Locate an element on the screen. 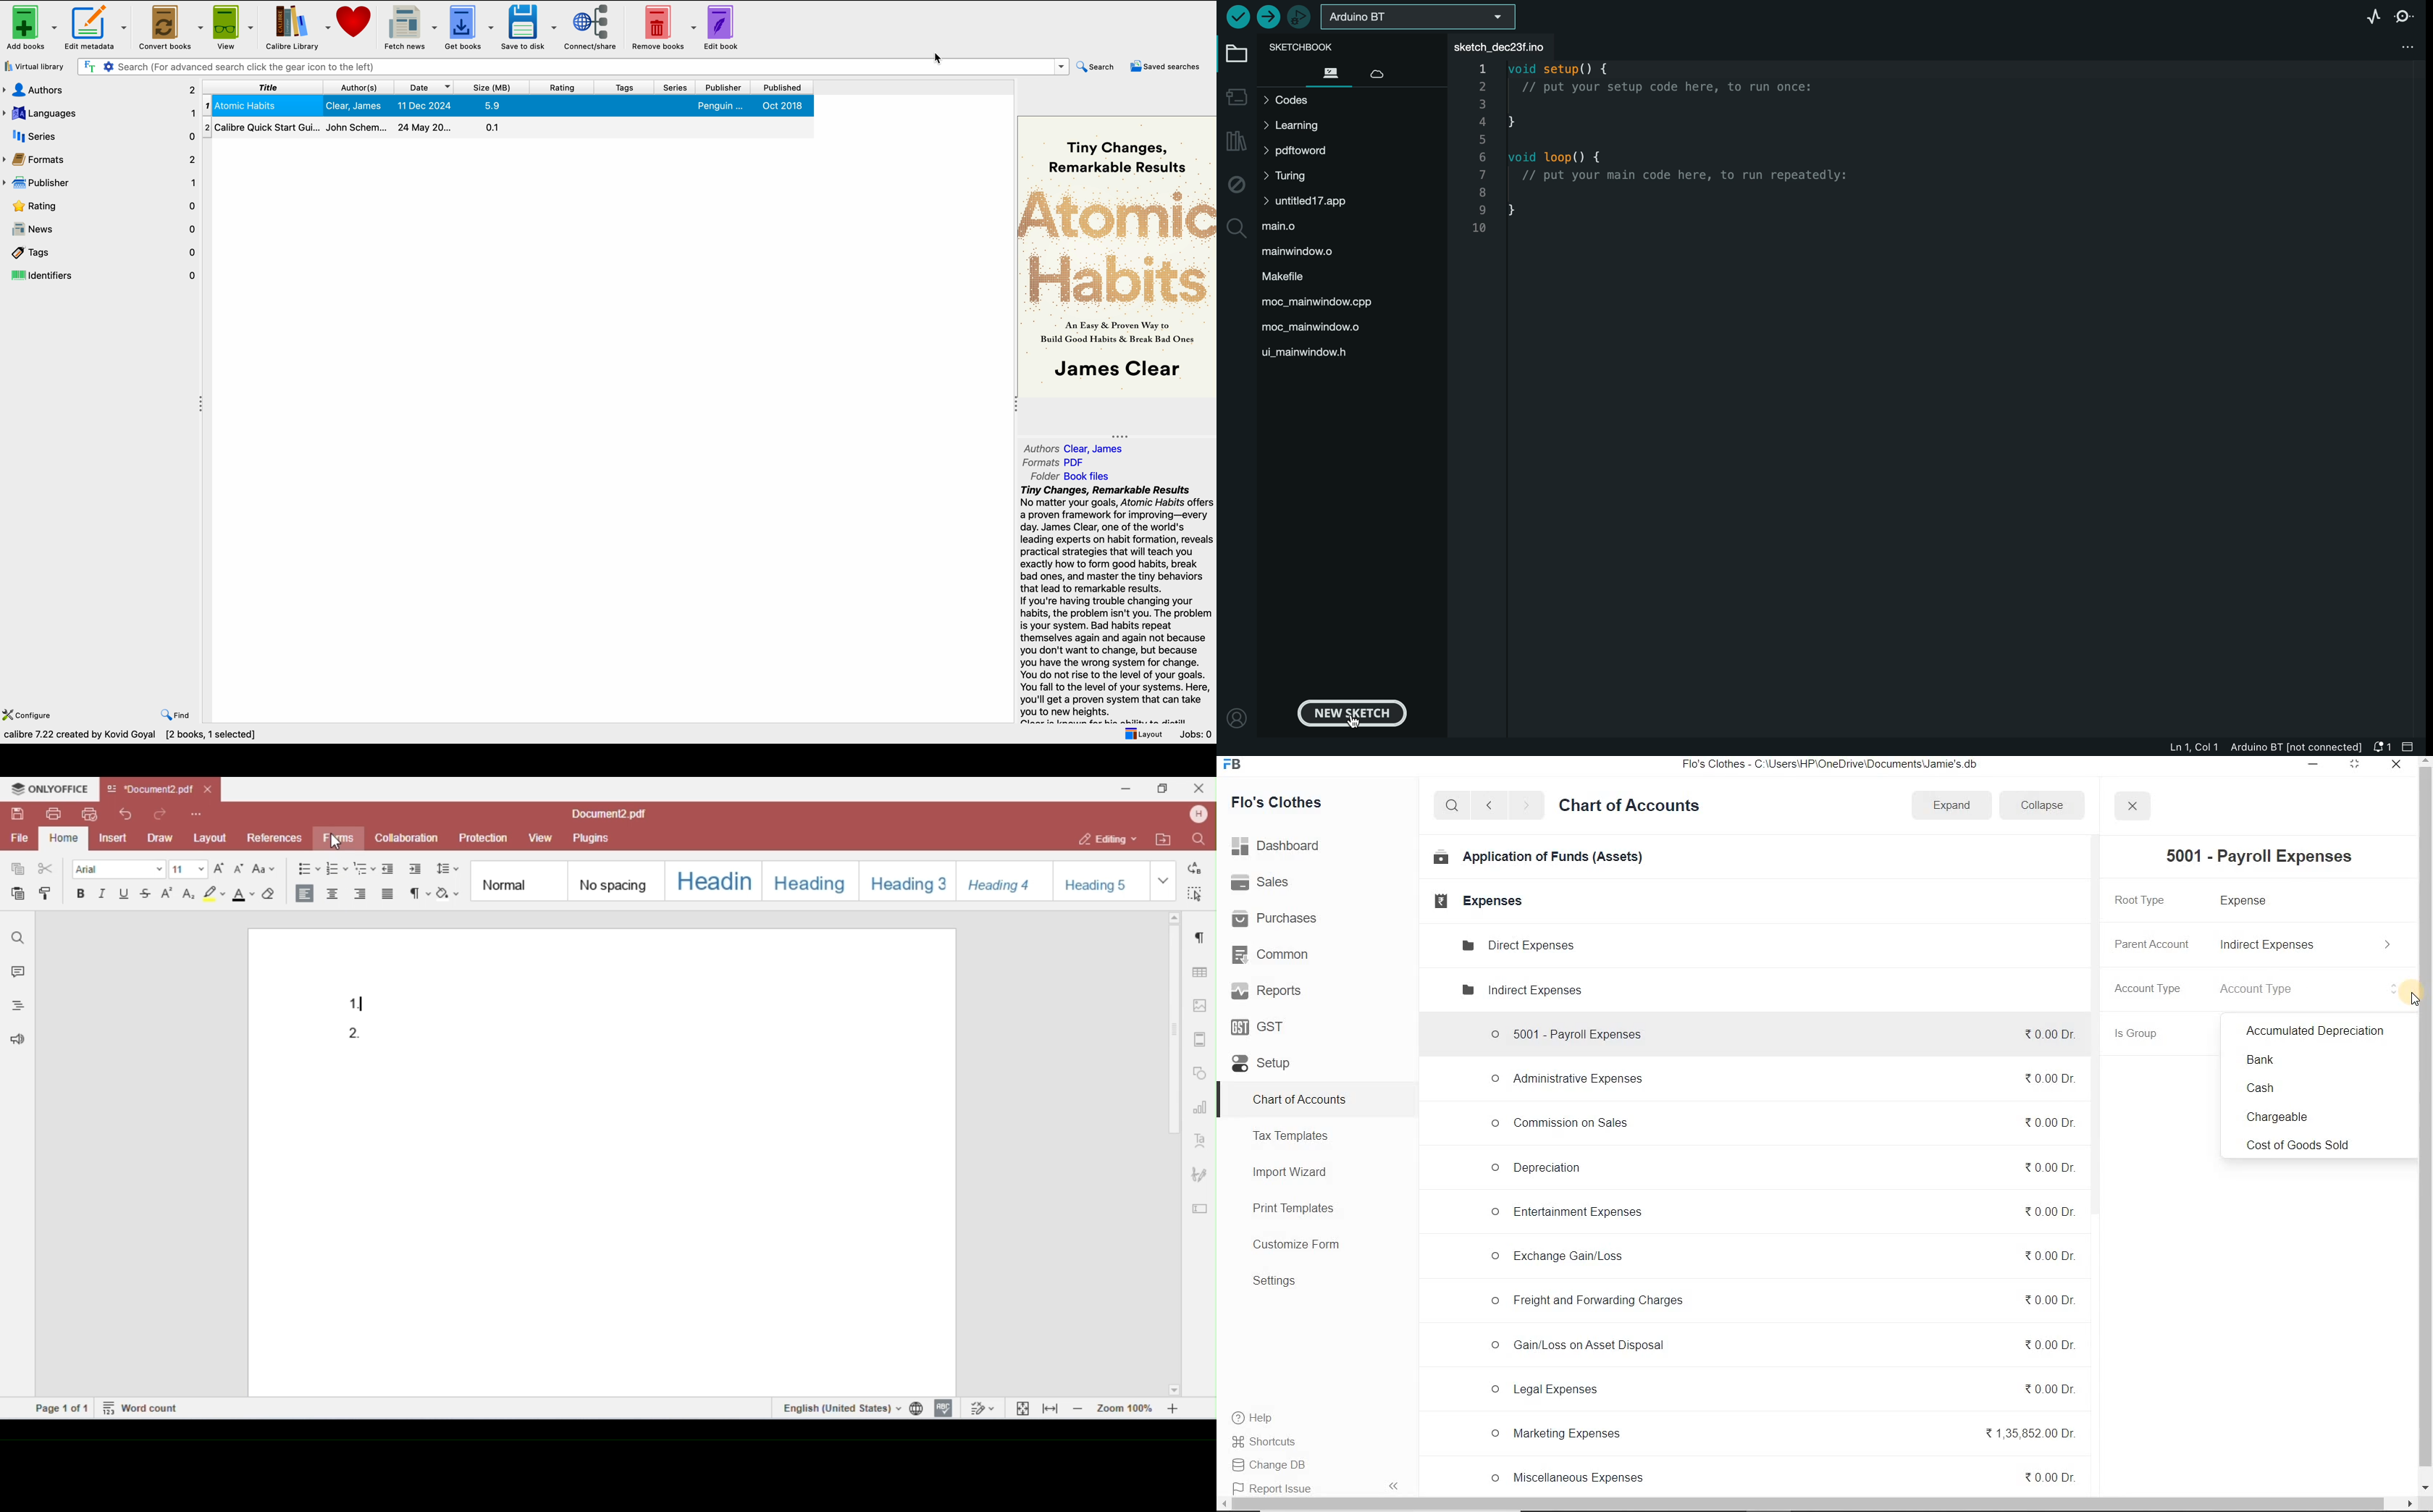 The width and height of the screenshot is (2436, 1512). Indirect Expenses is located at coordinates (2306, 944).